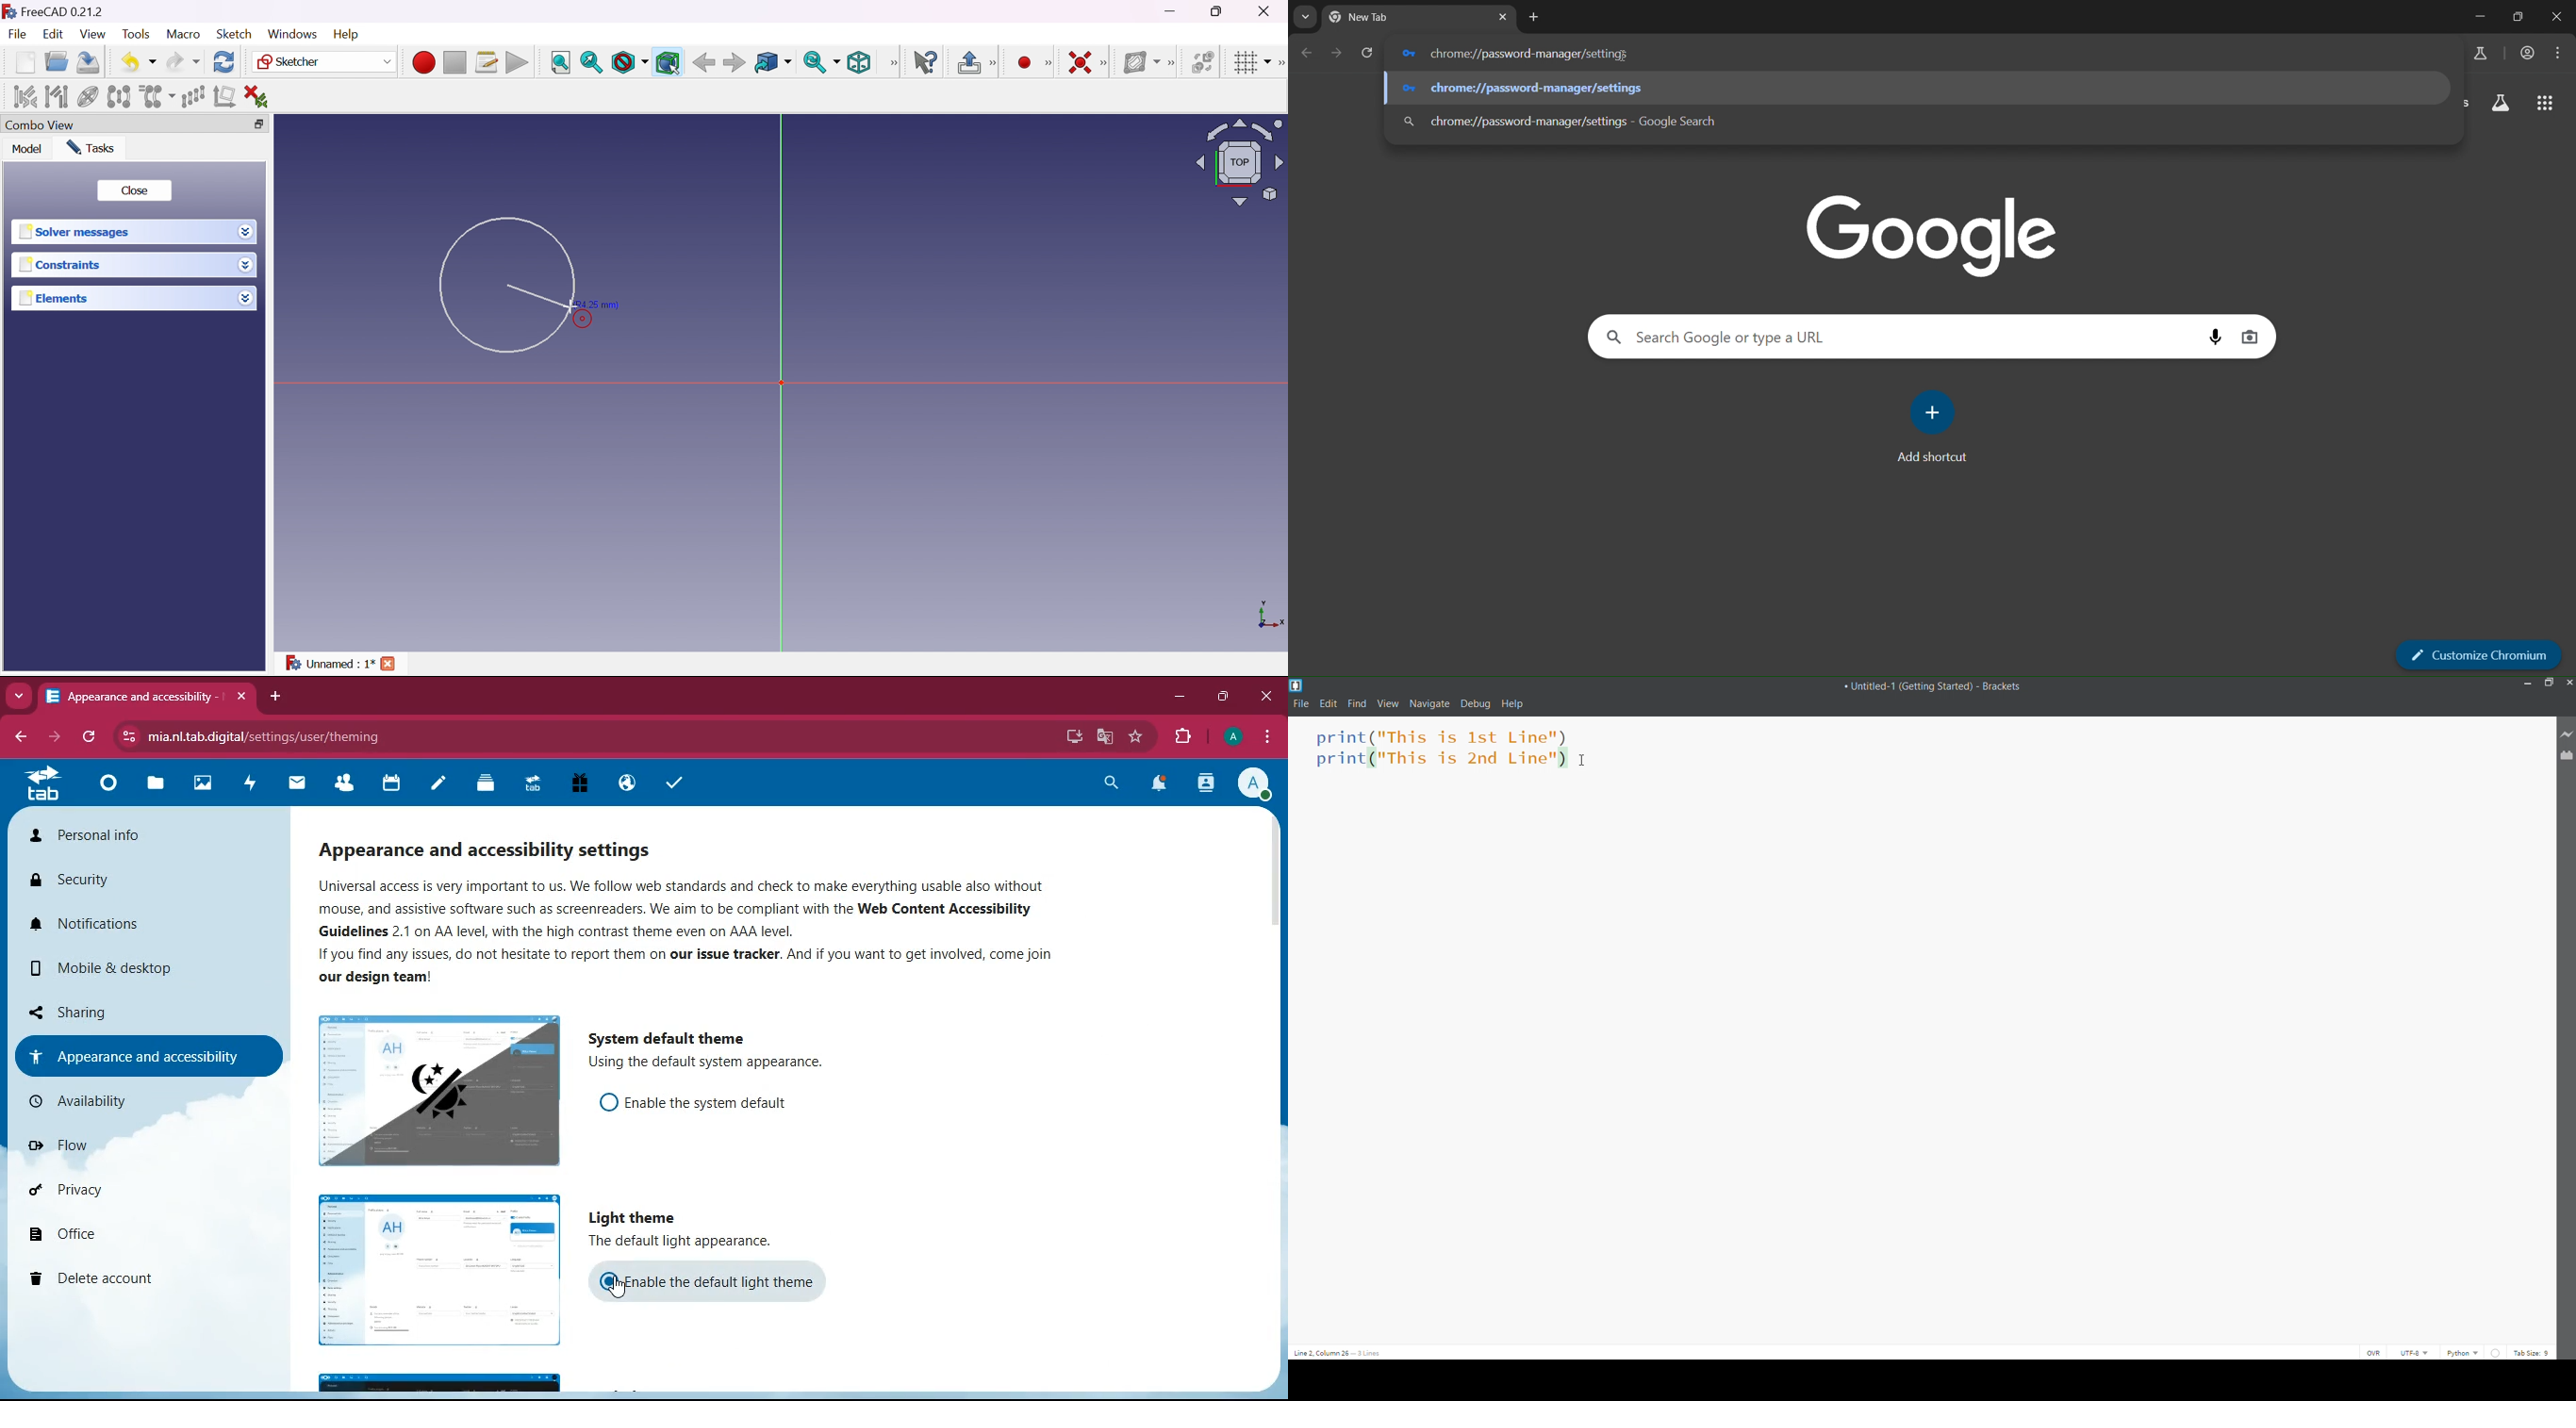  I want to click on light theme, so click(636, 1217).